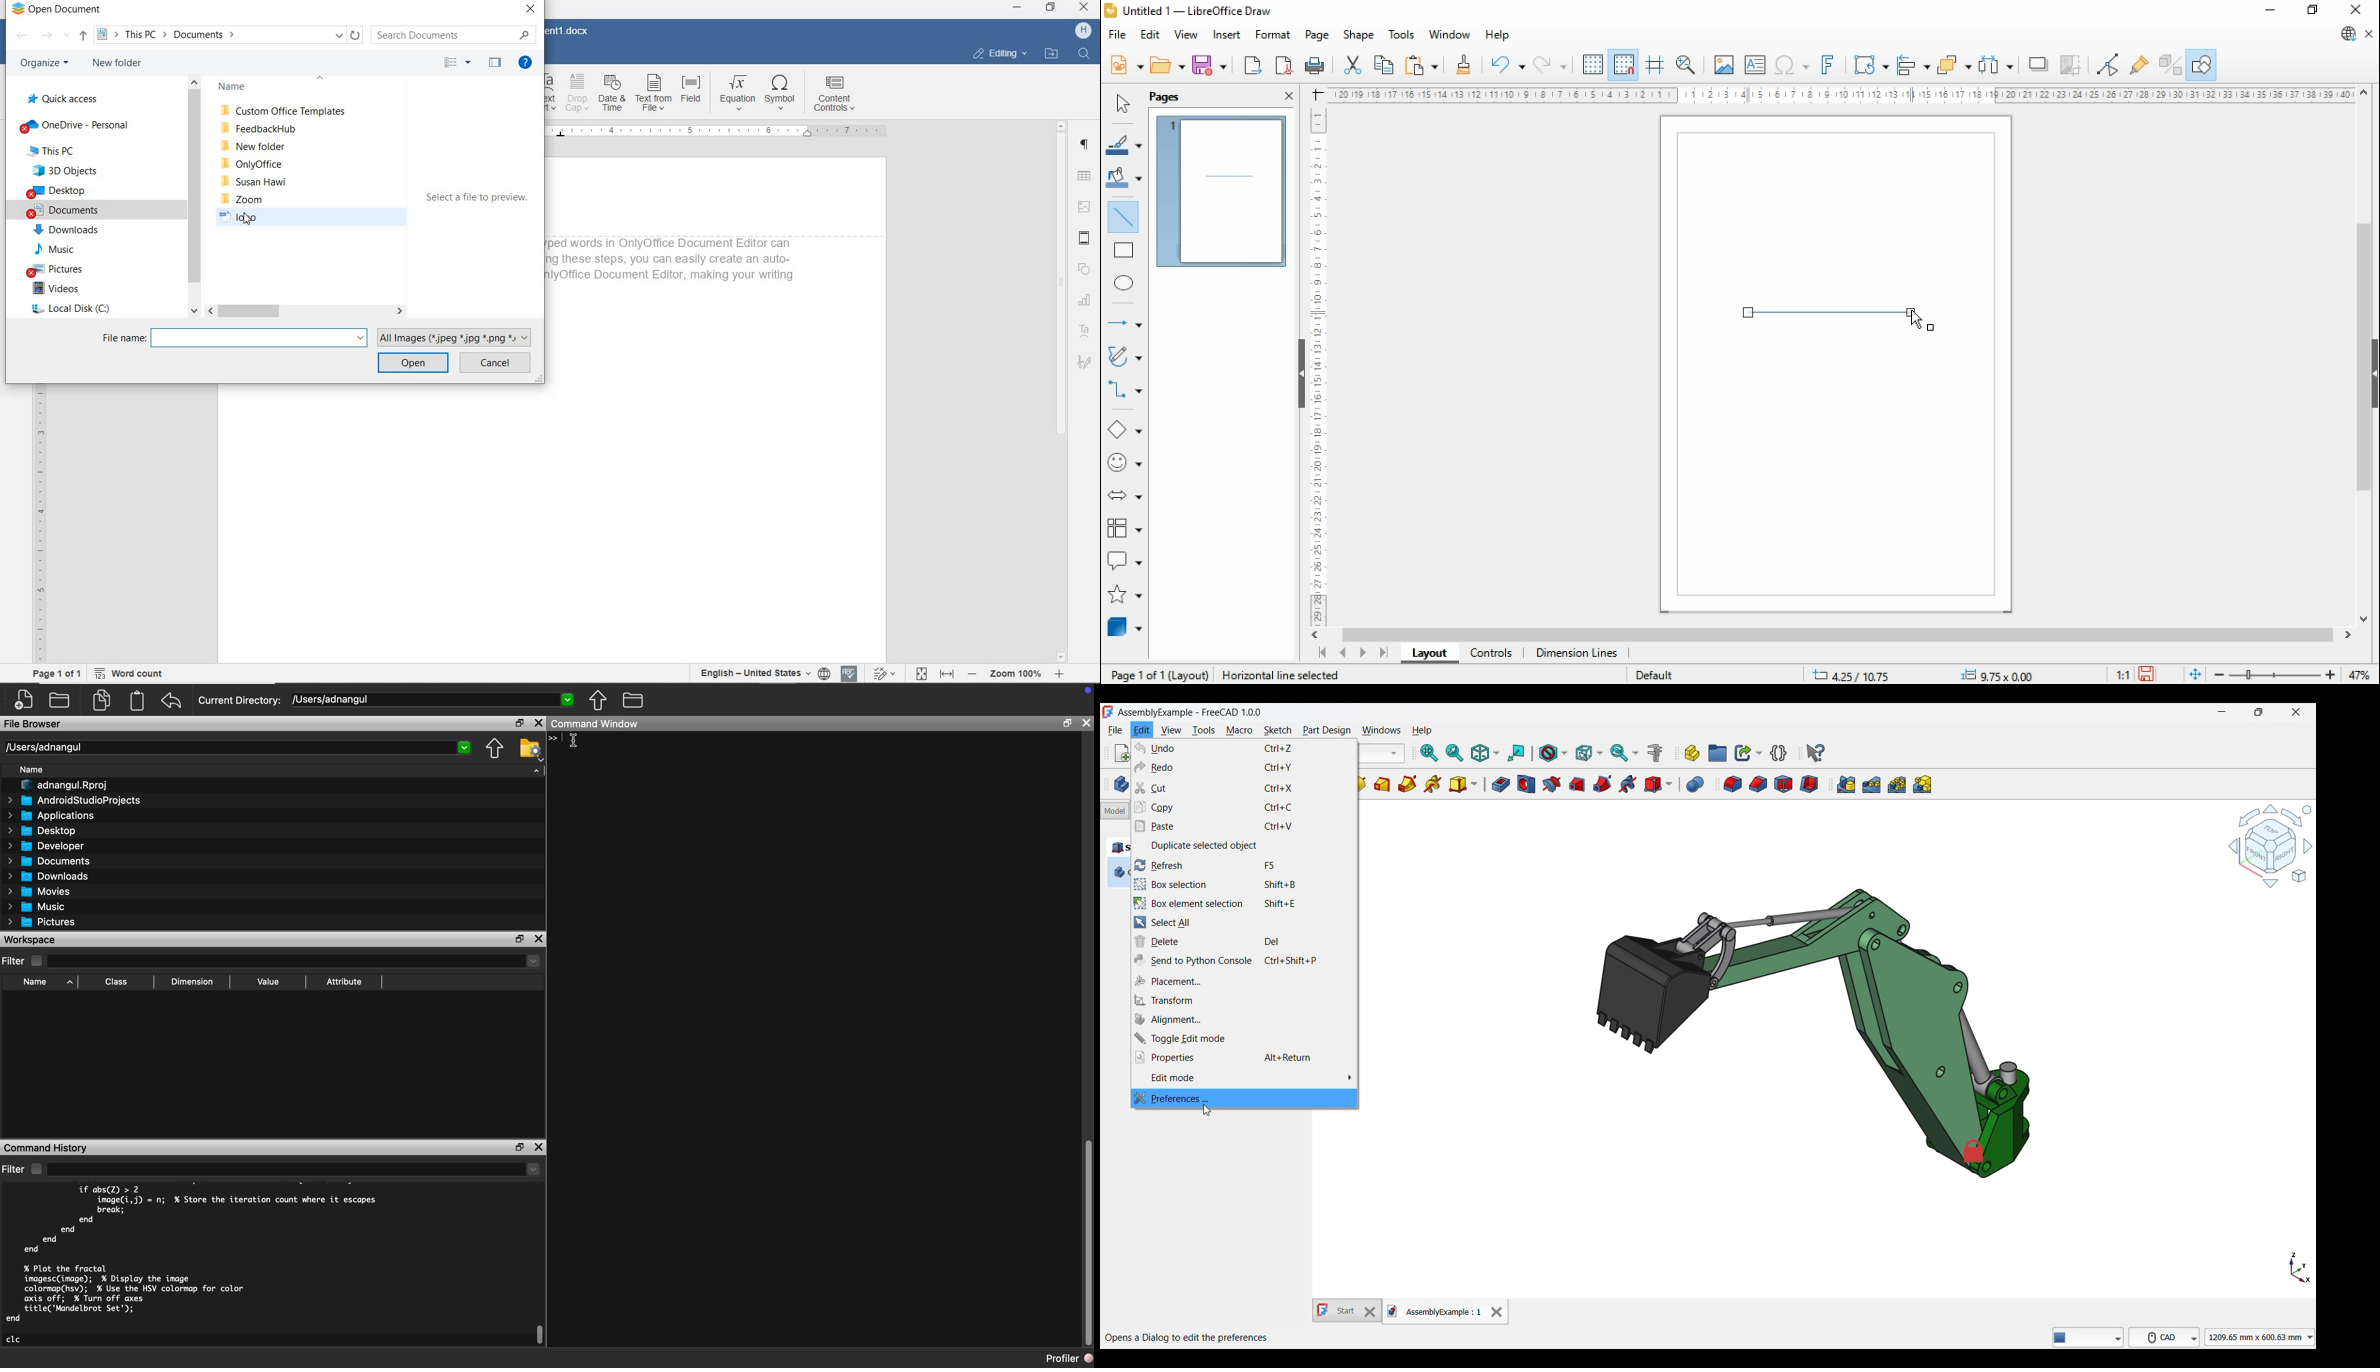 This screenshot has width=2380, height=1372. Describe the element at coordinates (1624, 753) in the screenshot. I see `Sync view options` at that location.